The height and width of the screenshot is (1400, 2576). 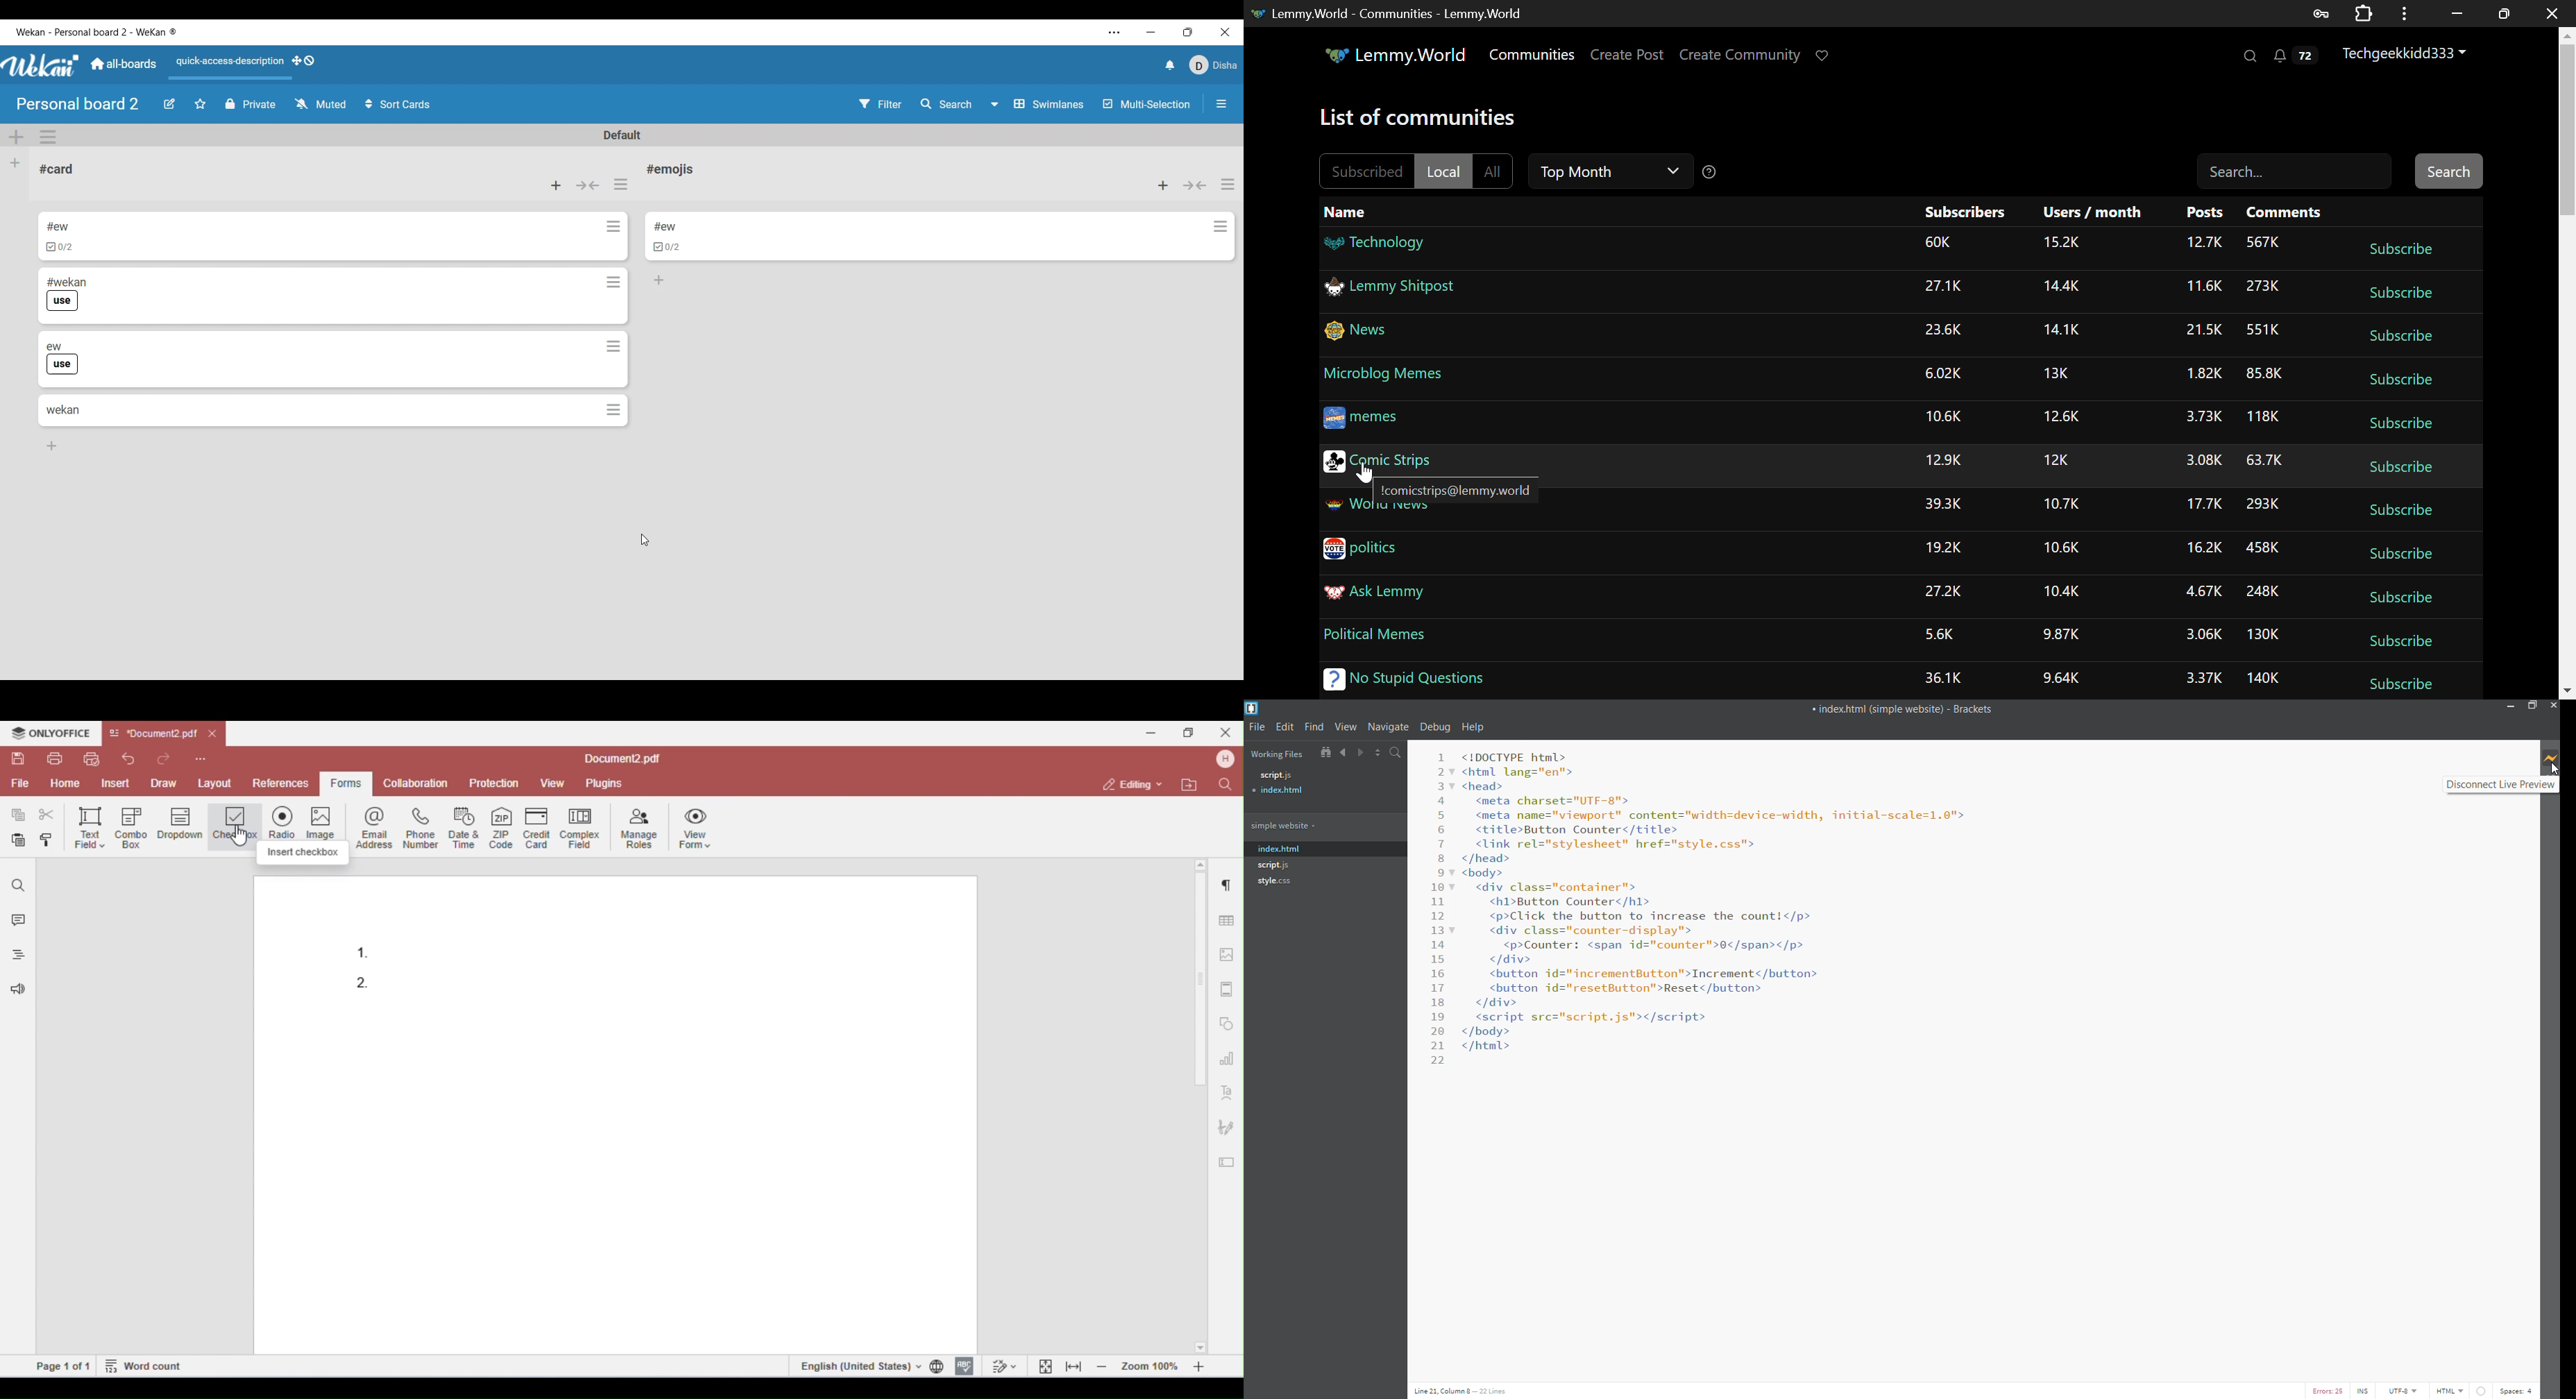 I want to click on Amount, so click(x=2263, y=634).